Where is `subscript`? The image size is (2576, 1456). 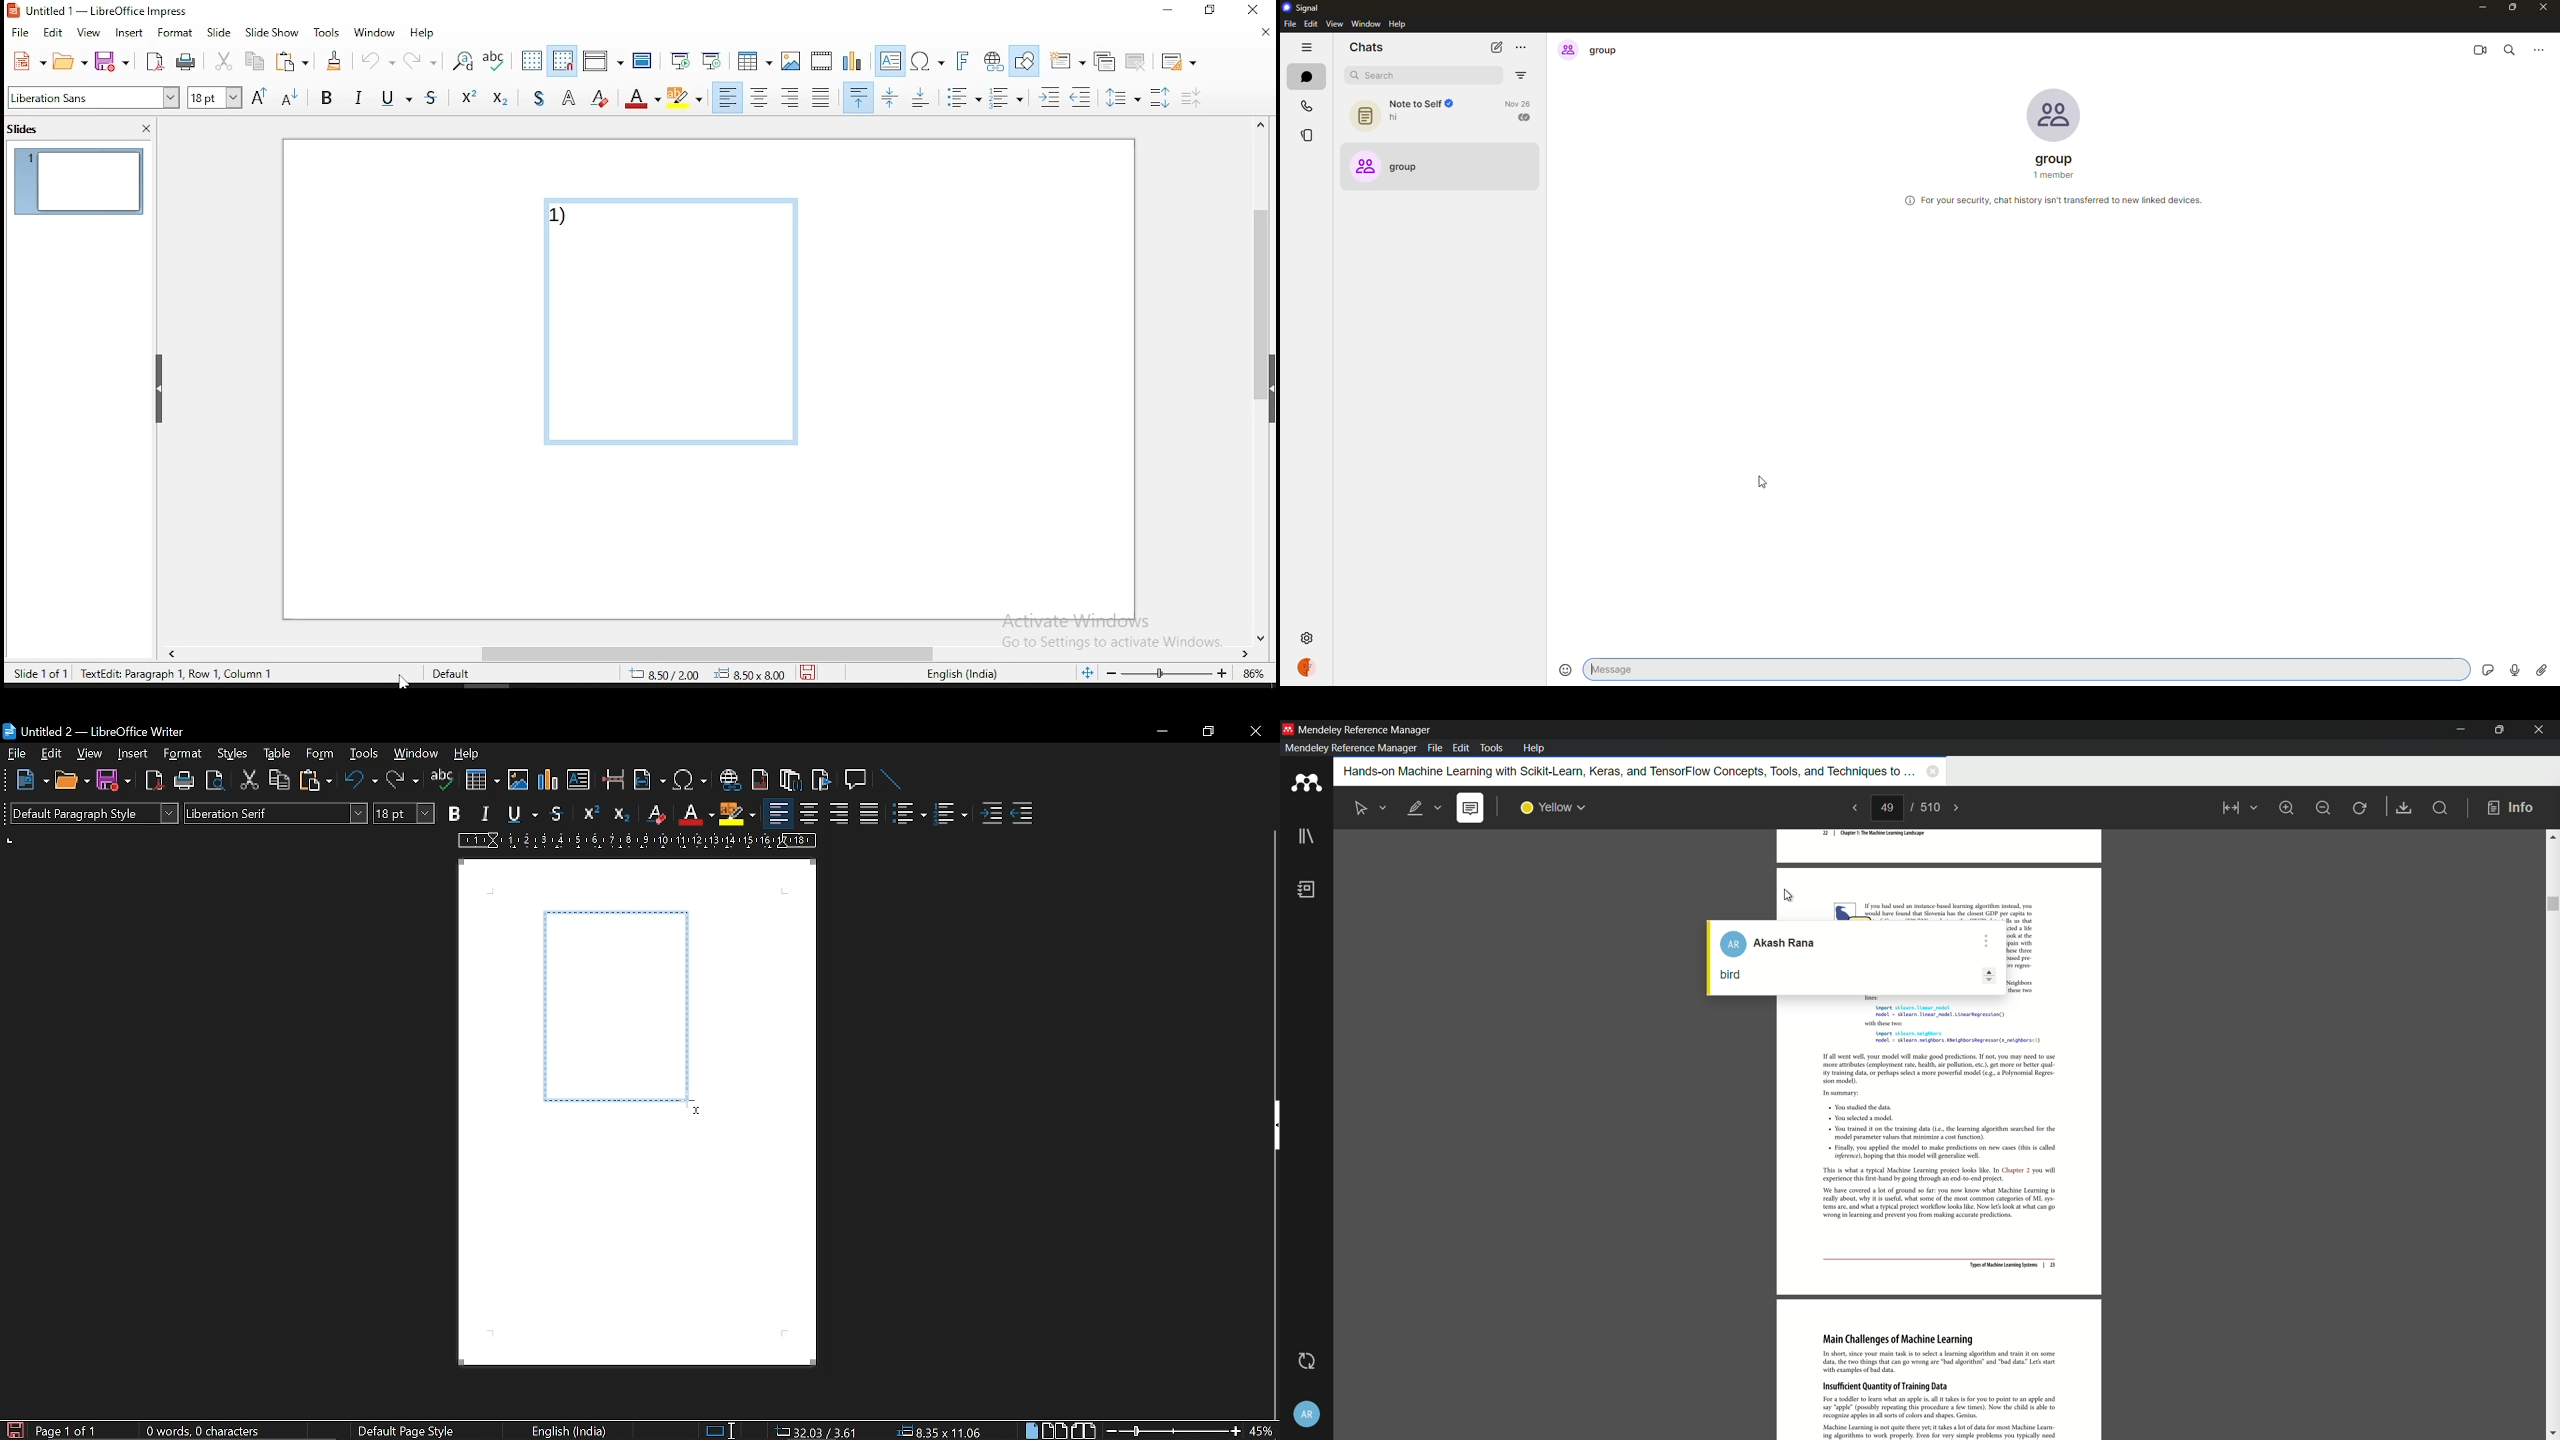 subscript is located at coordinates (622, 814).